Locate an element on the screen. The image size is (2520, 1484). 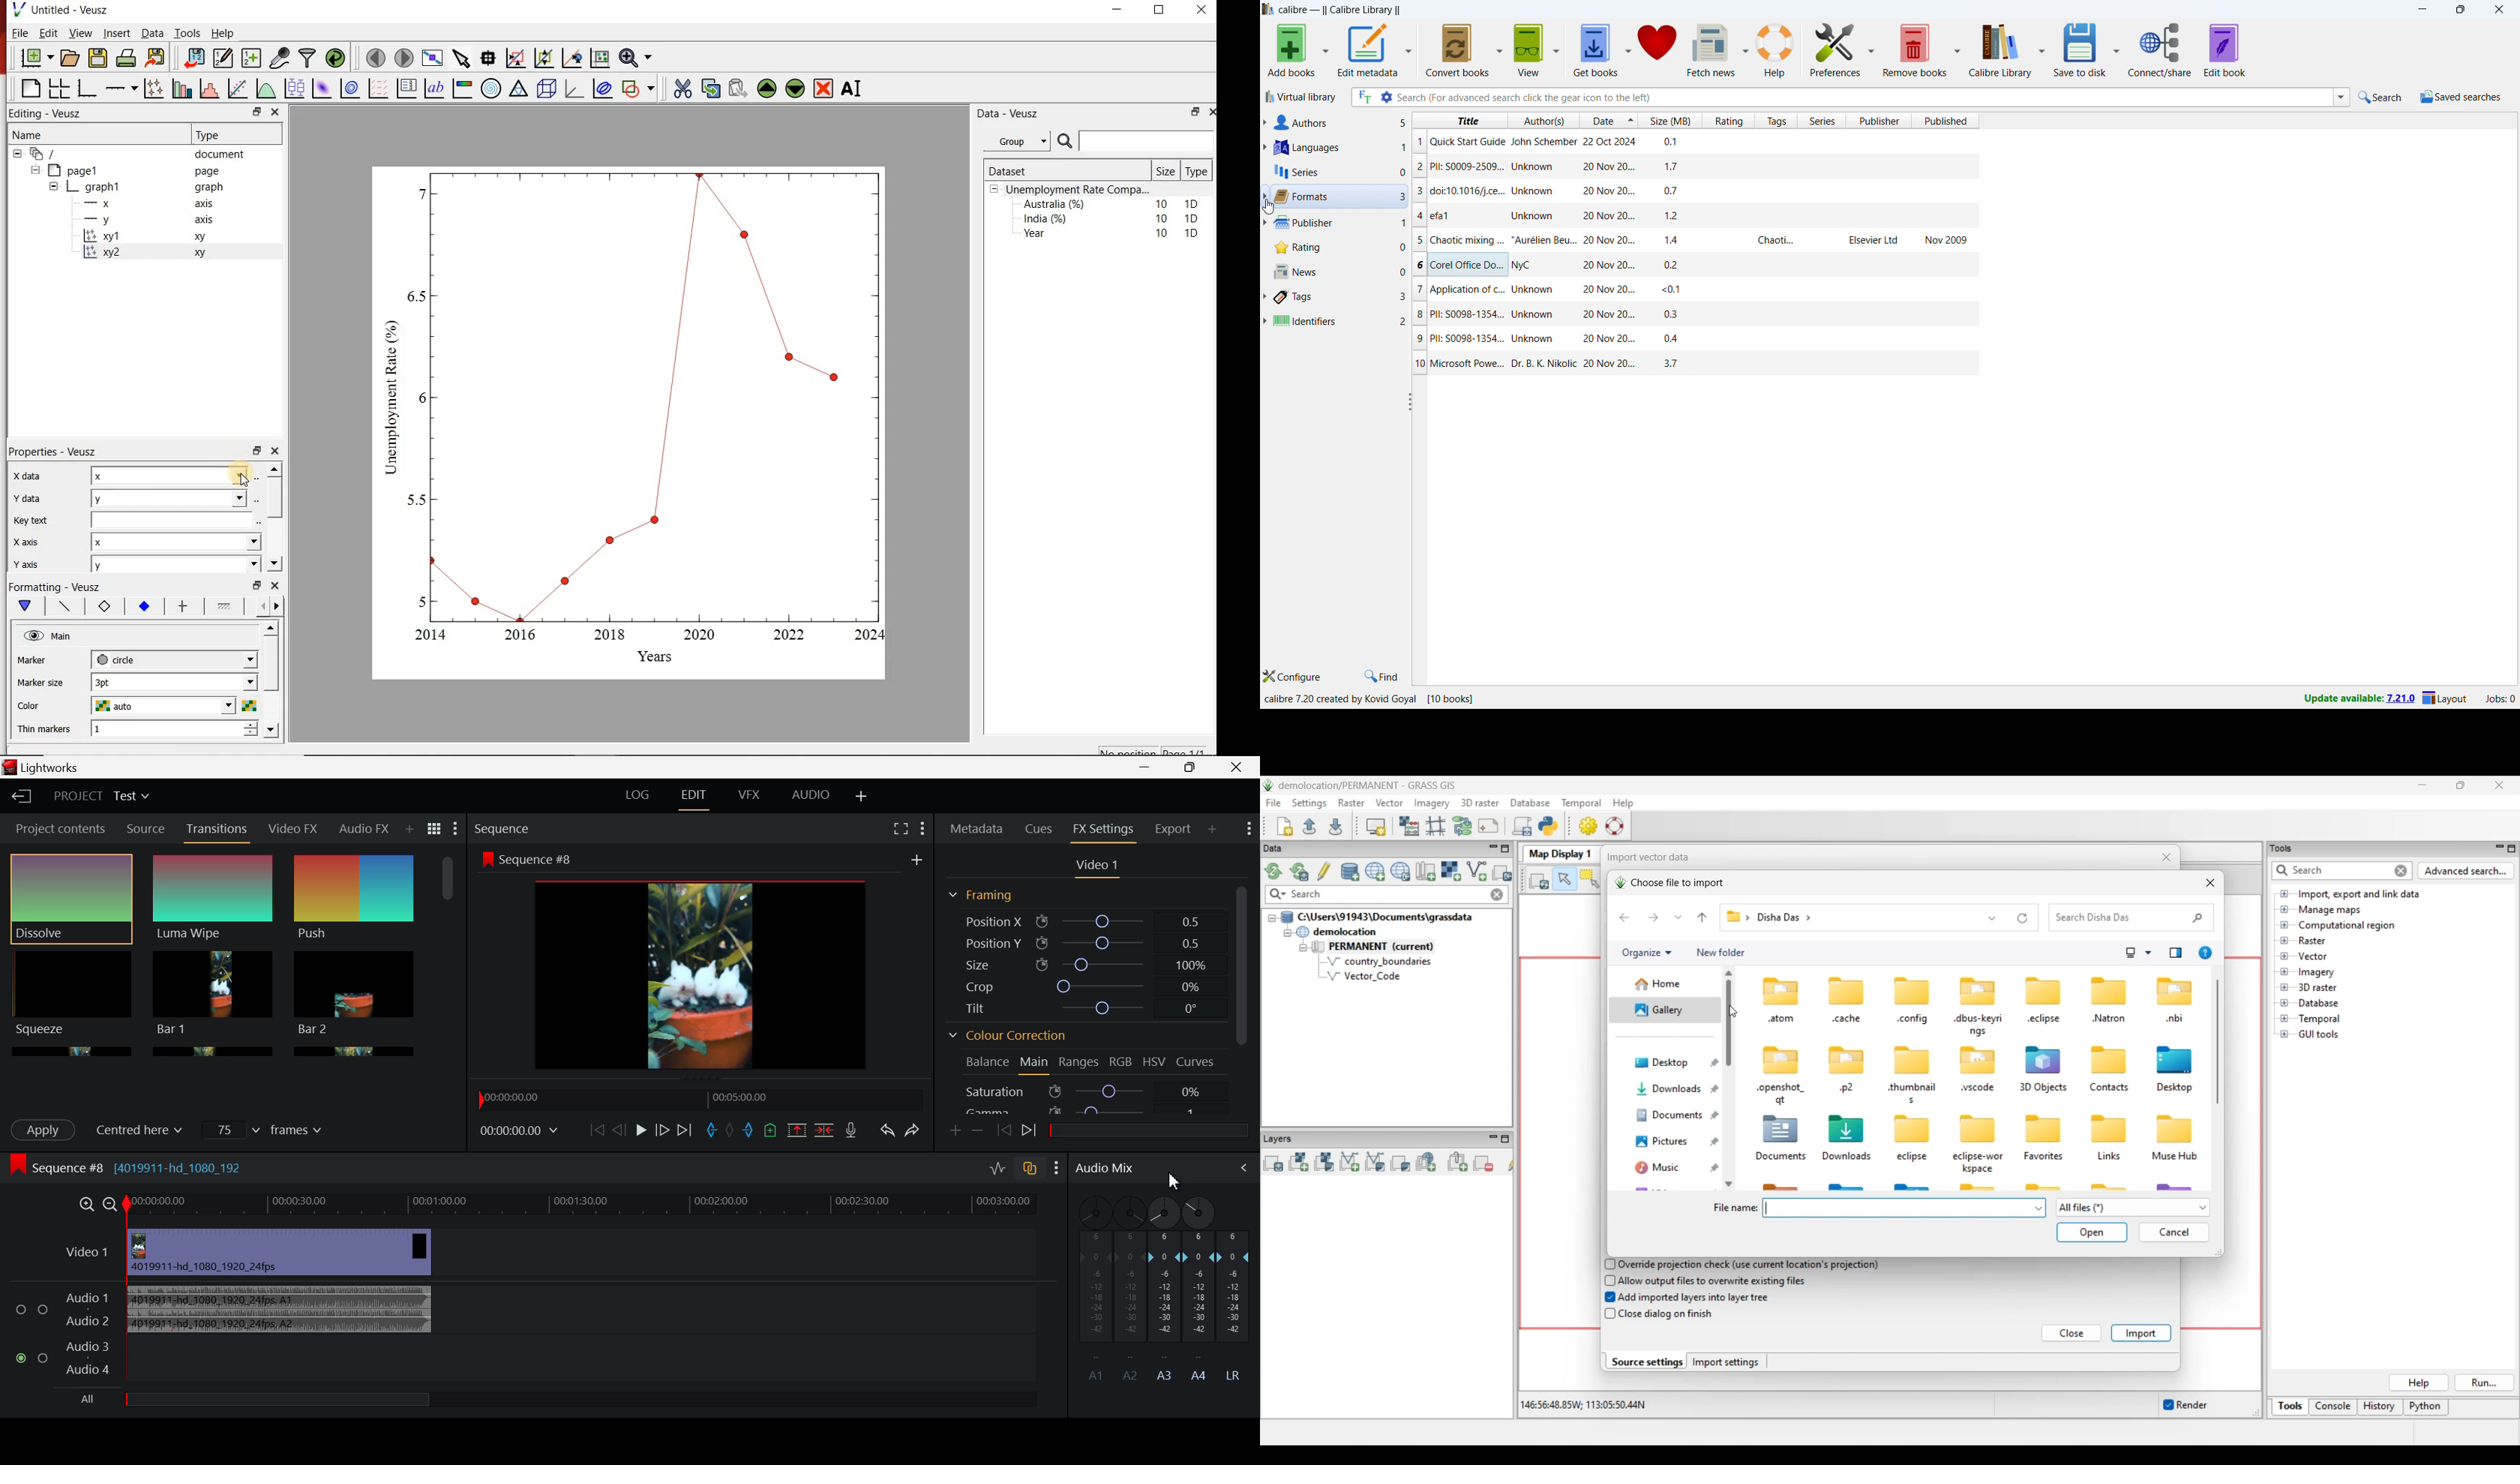
minimize is located at coordinates (2423, 9).